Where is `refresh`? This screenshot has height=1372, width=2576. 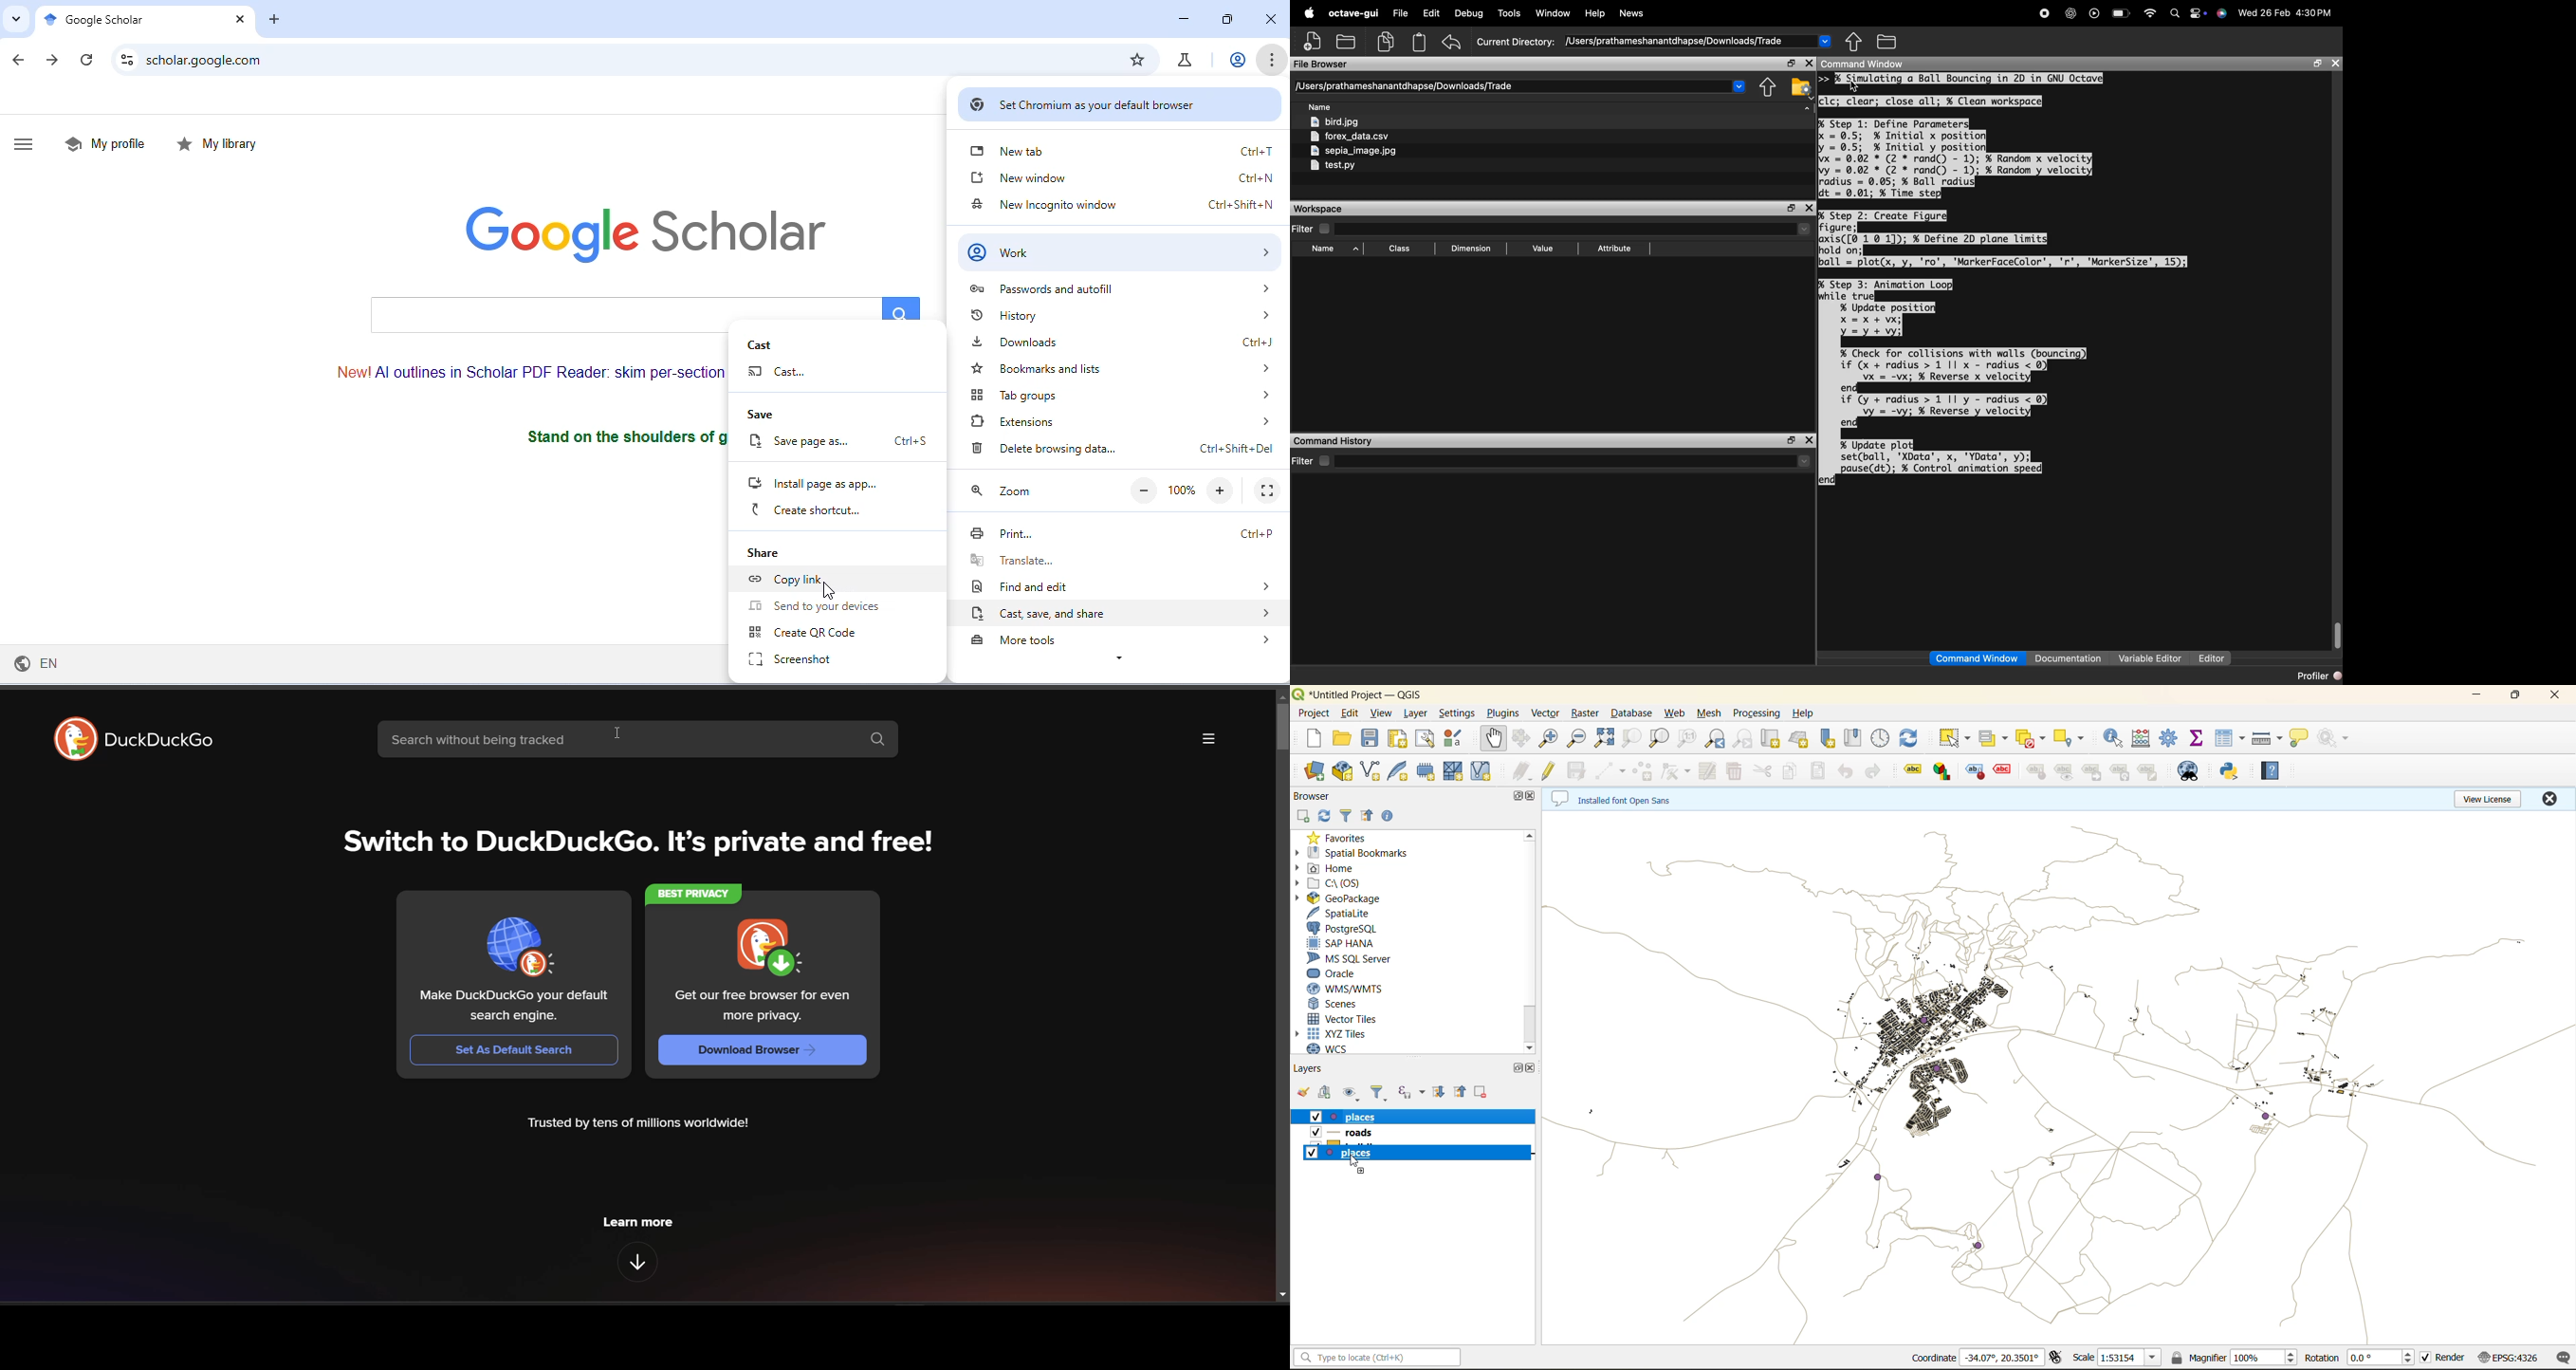 refresh is located at coordinates (86, 61).